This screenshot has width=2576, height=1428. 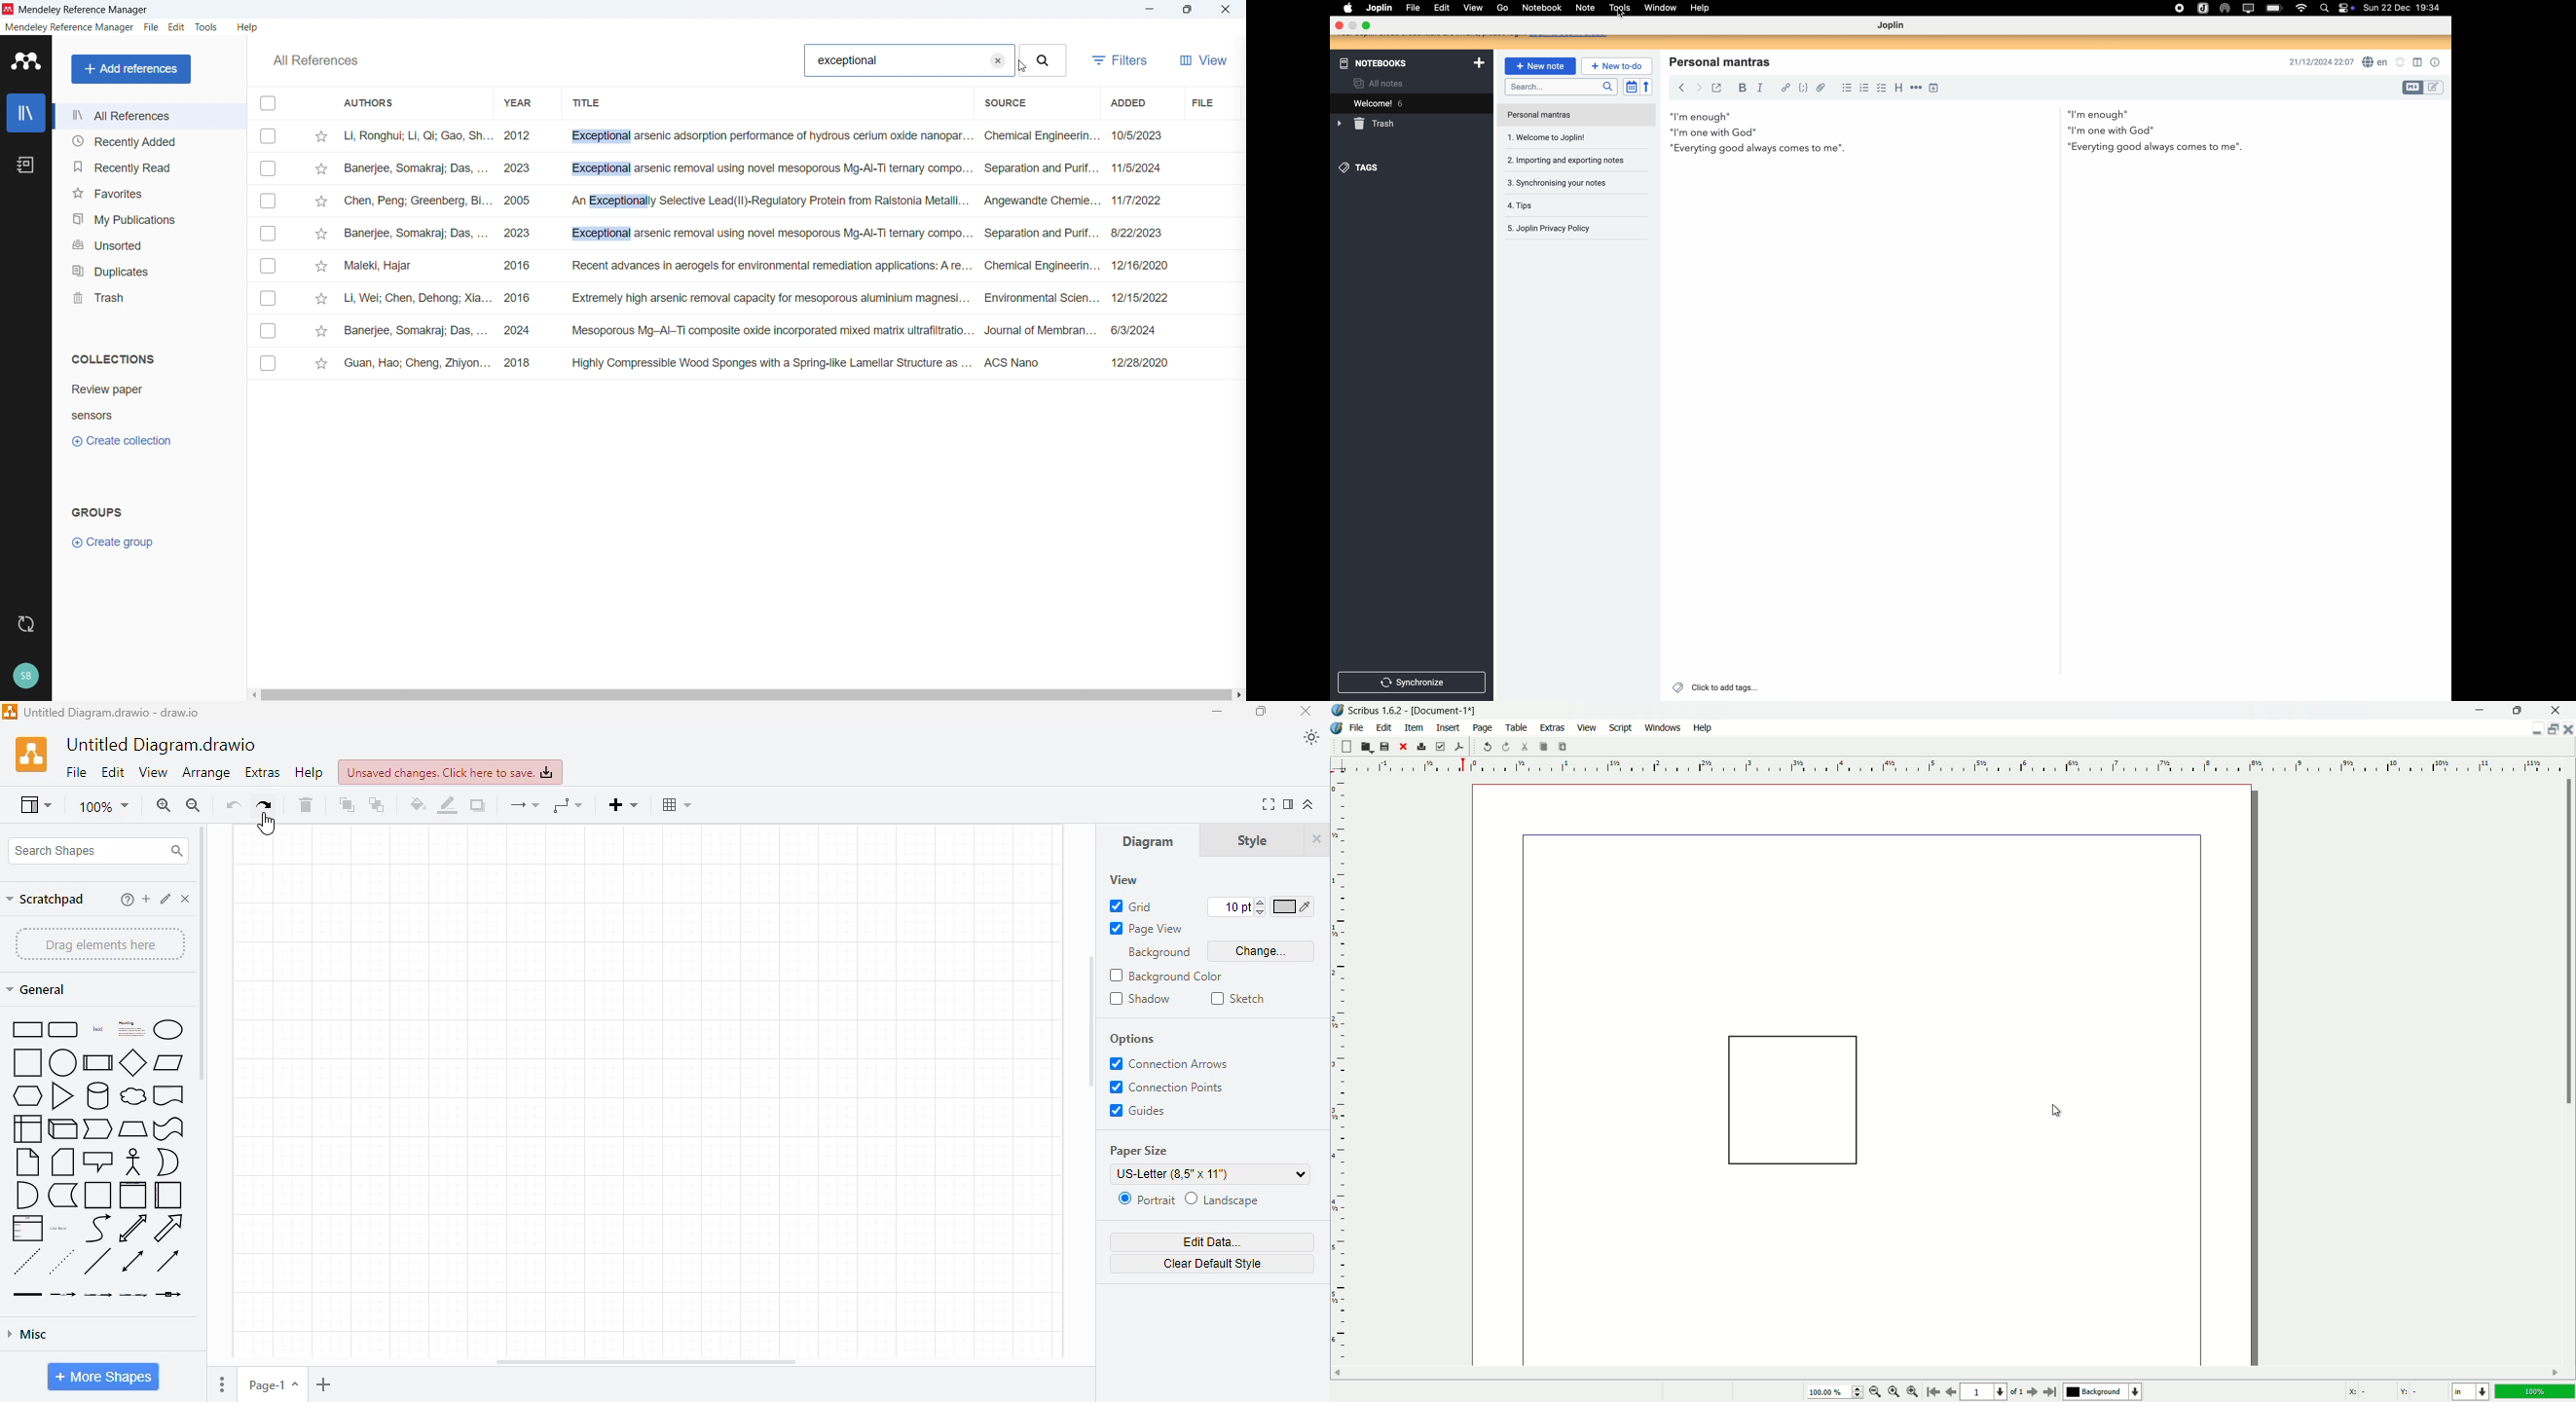 I want to click on back, so click(x=1683, y=87).